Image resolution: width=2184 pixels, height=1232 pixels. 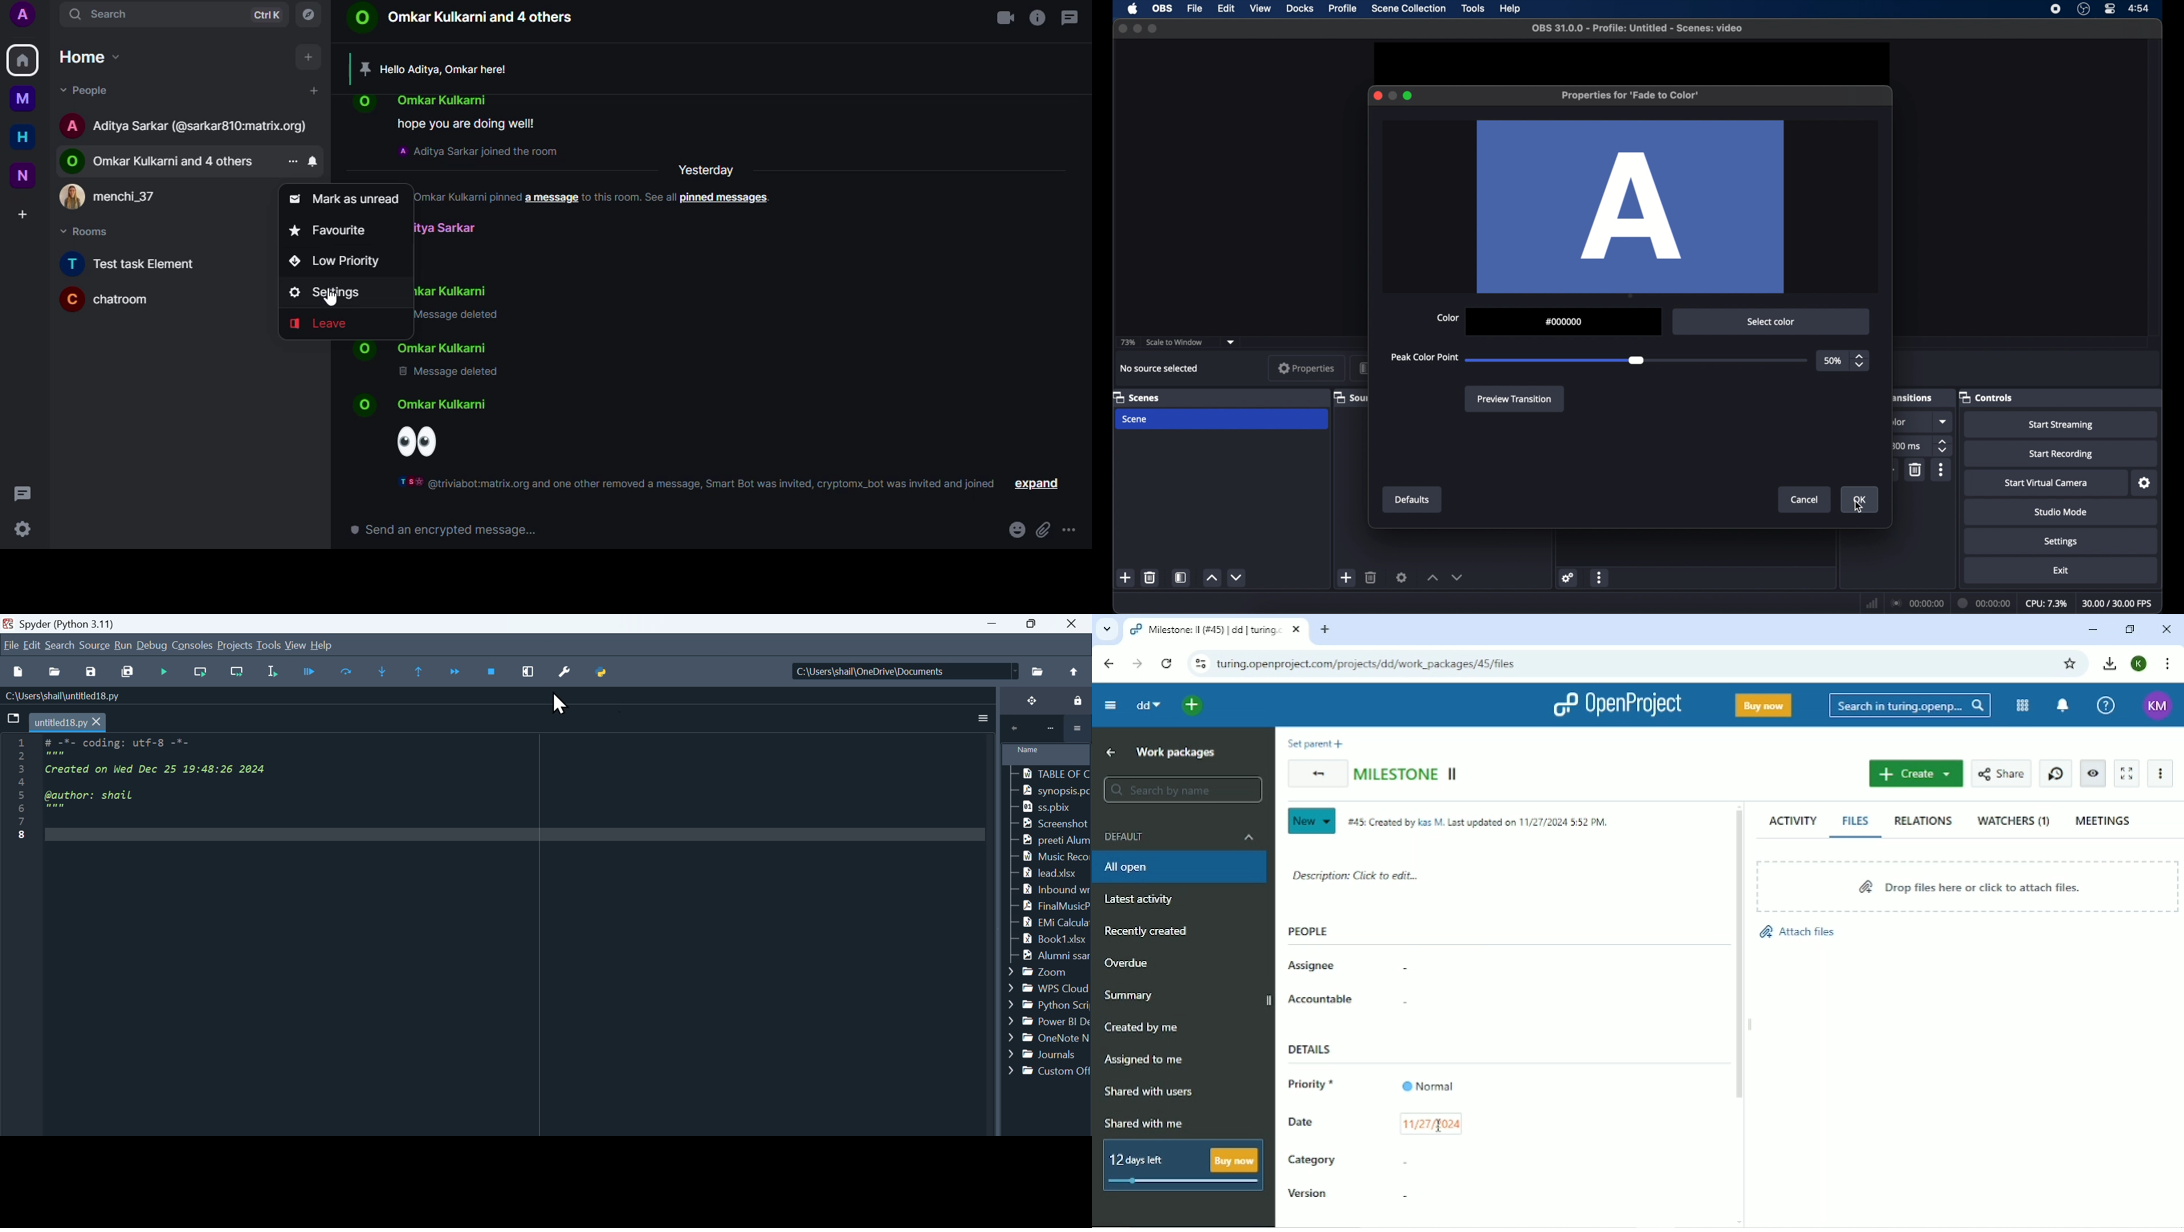 What do you see at coordinates (61, 645) in the screenshot?
I see `search` at bounding box center [61, 645].